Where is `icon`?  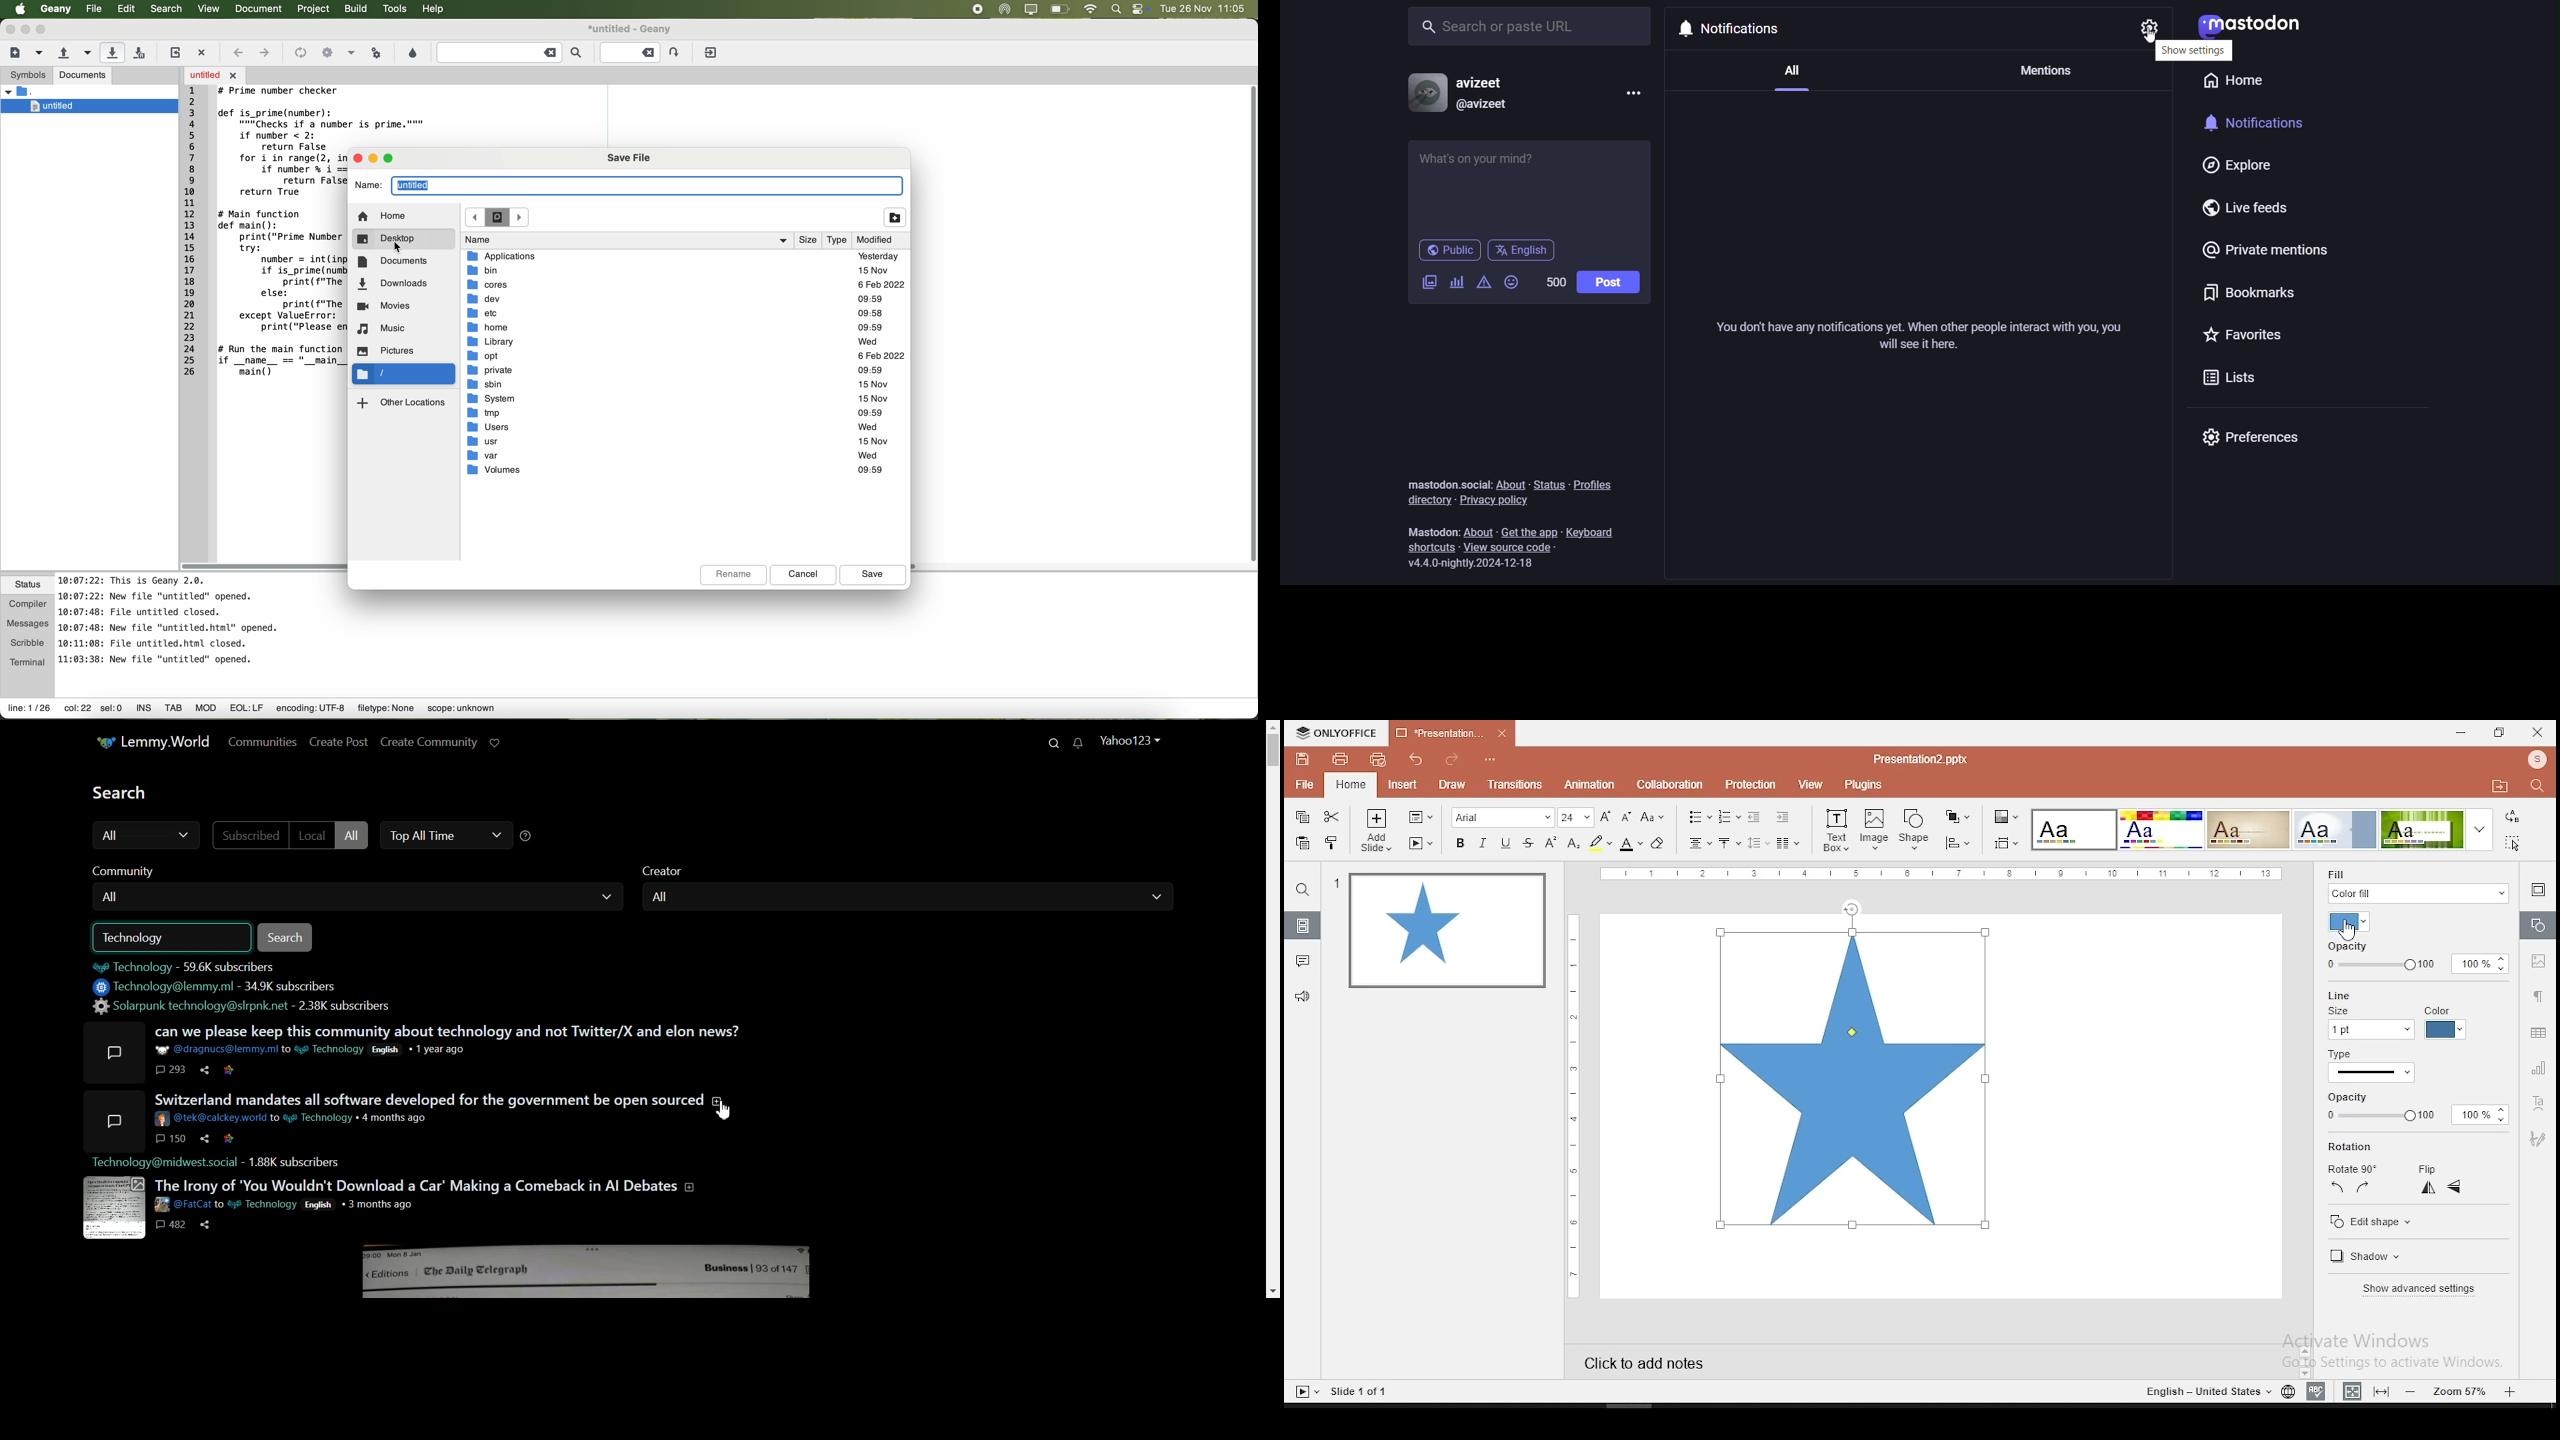 icon is located at coordinates (300, 52).